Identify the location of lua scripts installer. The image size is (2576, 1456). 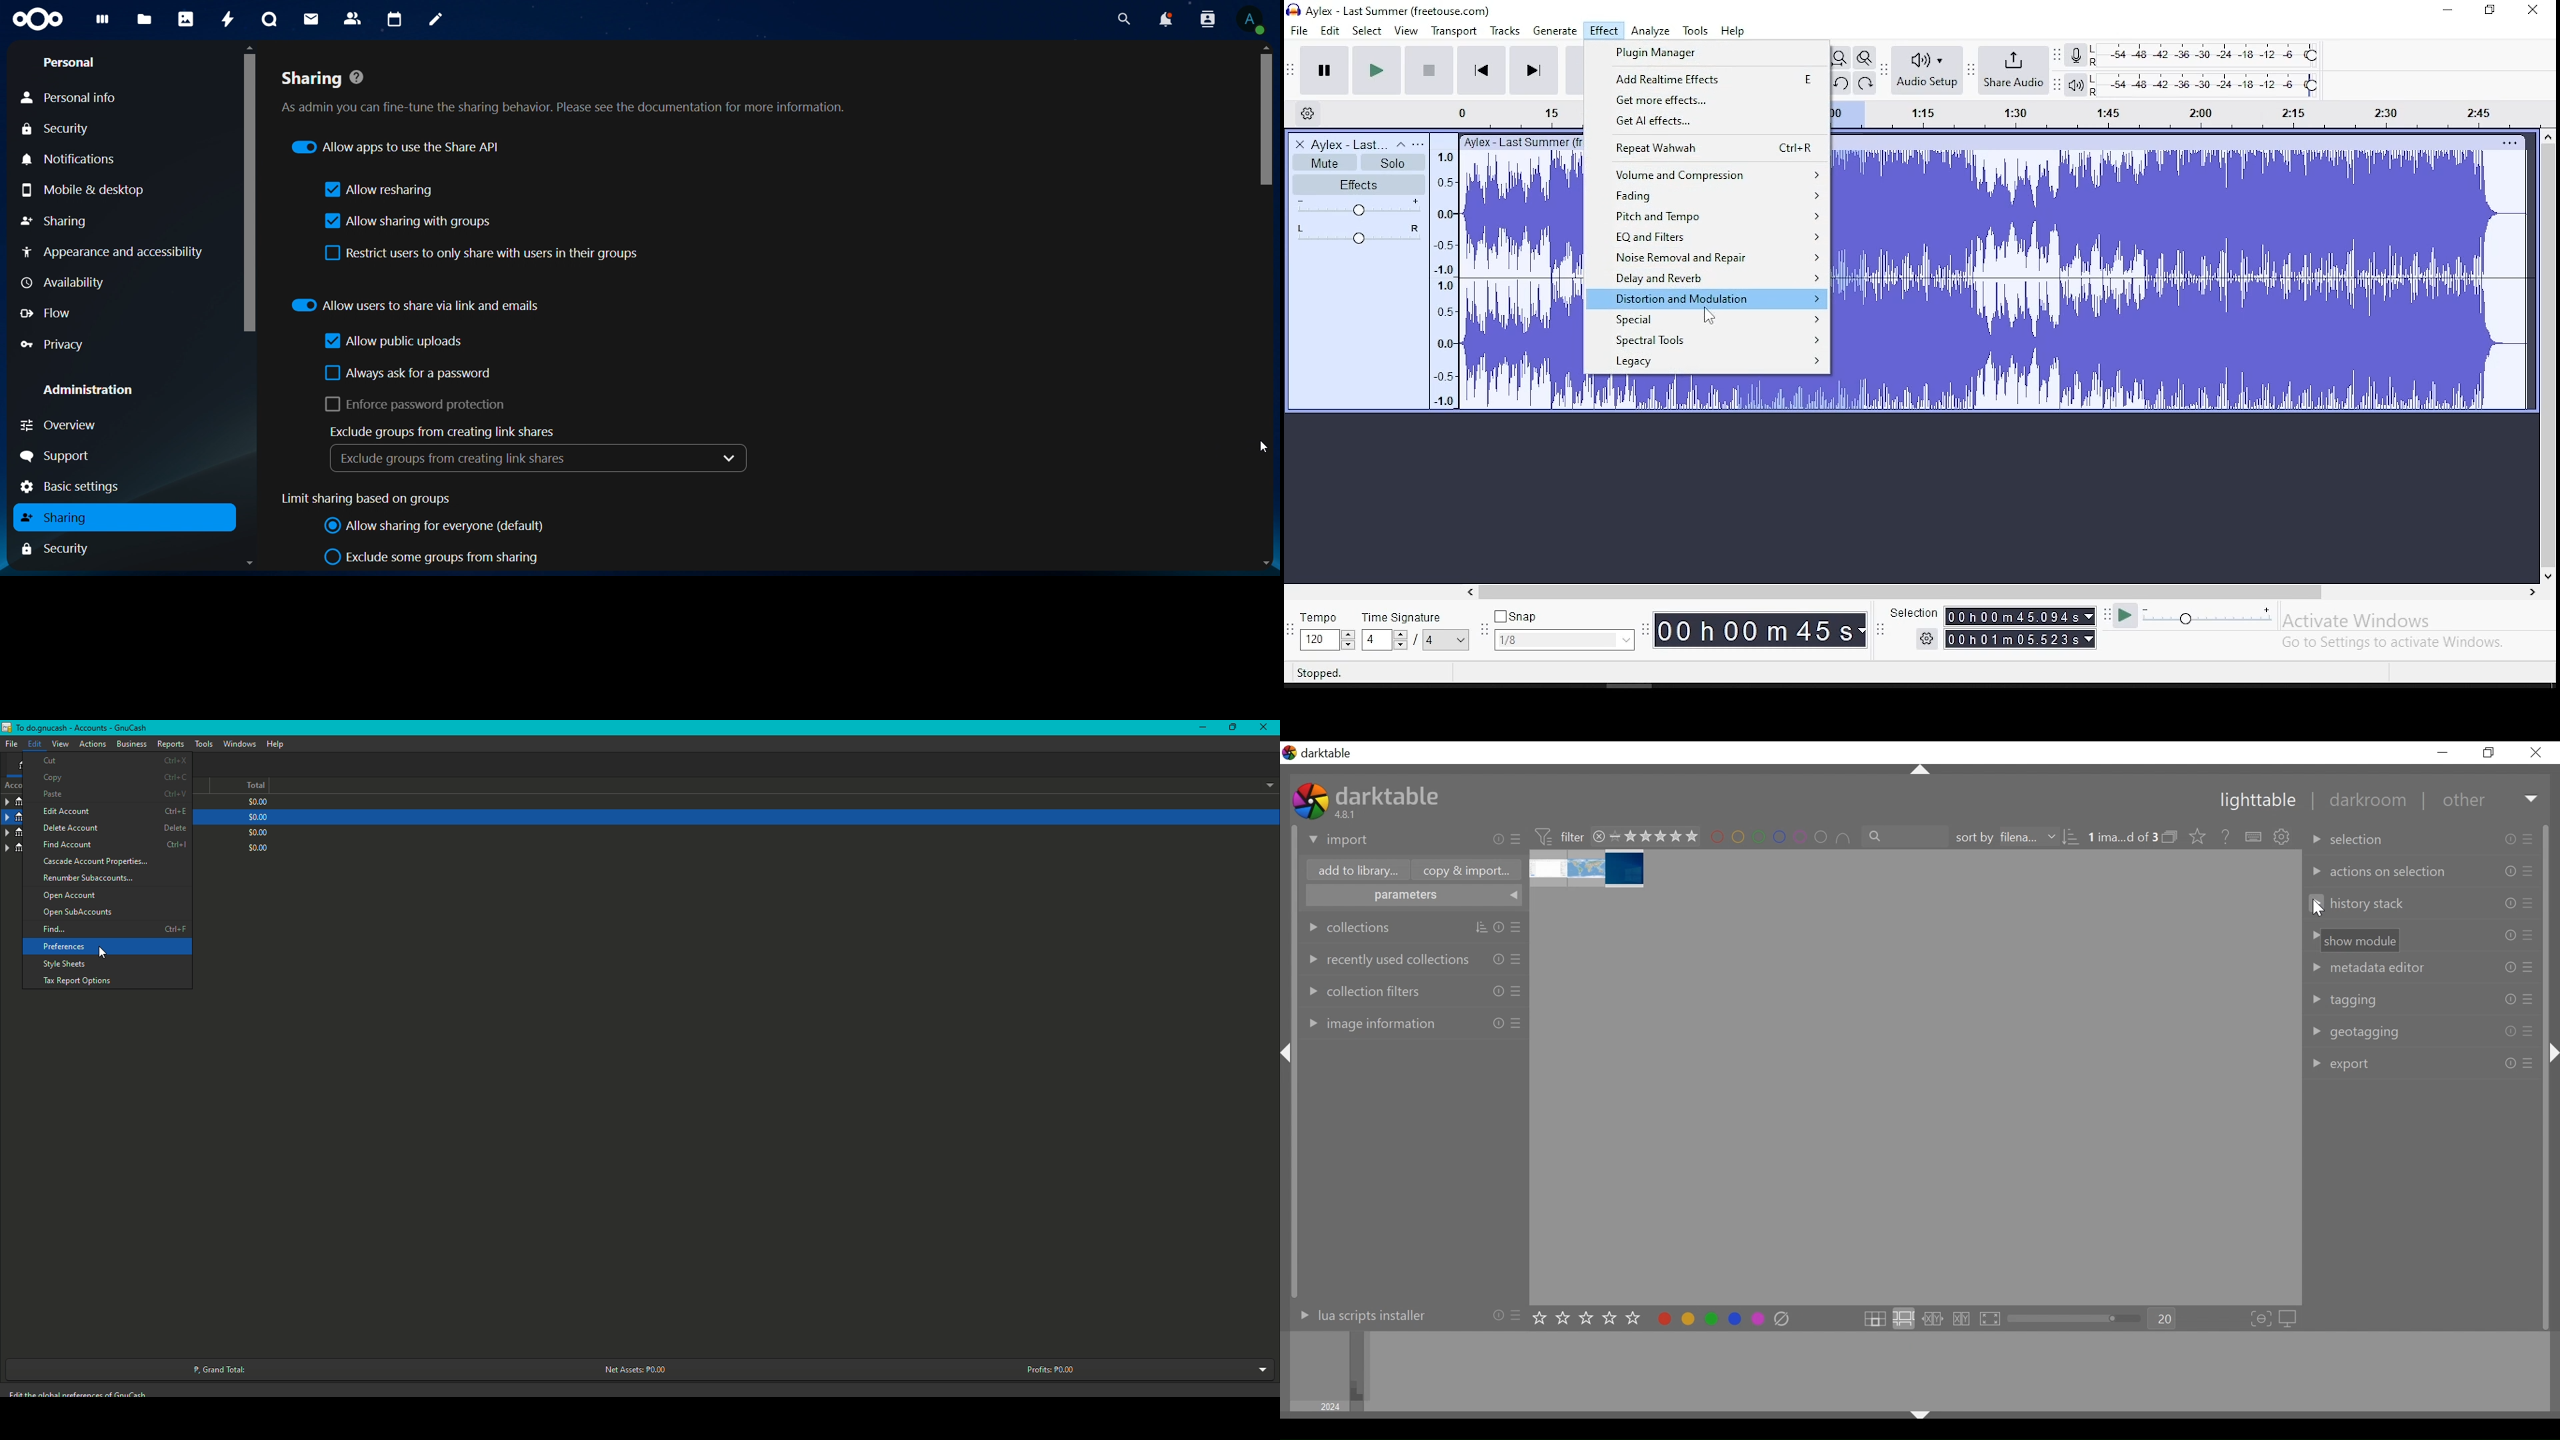
(1359, 1315).